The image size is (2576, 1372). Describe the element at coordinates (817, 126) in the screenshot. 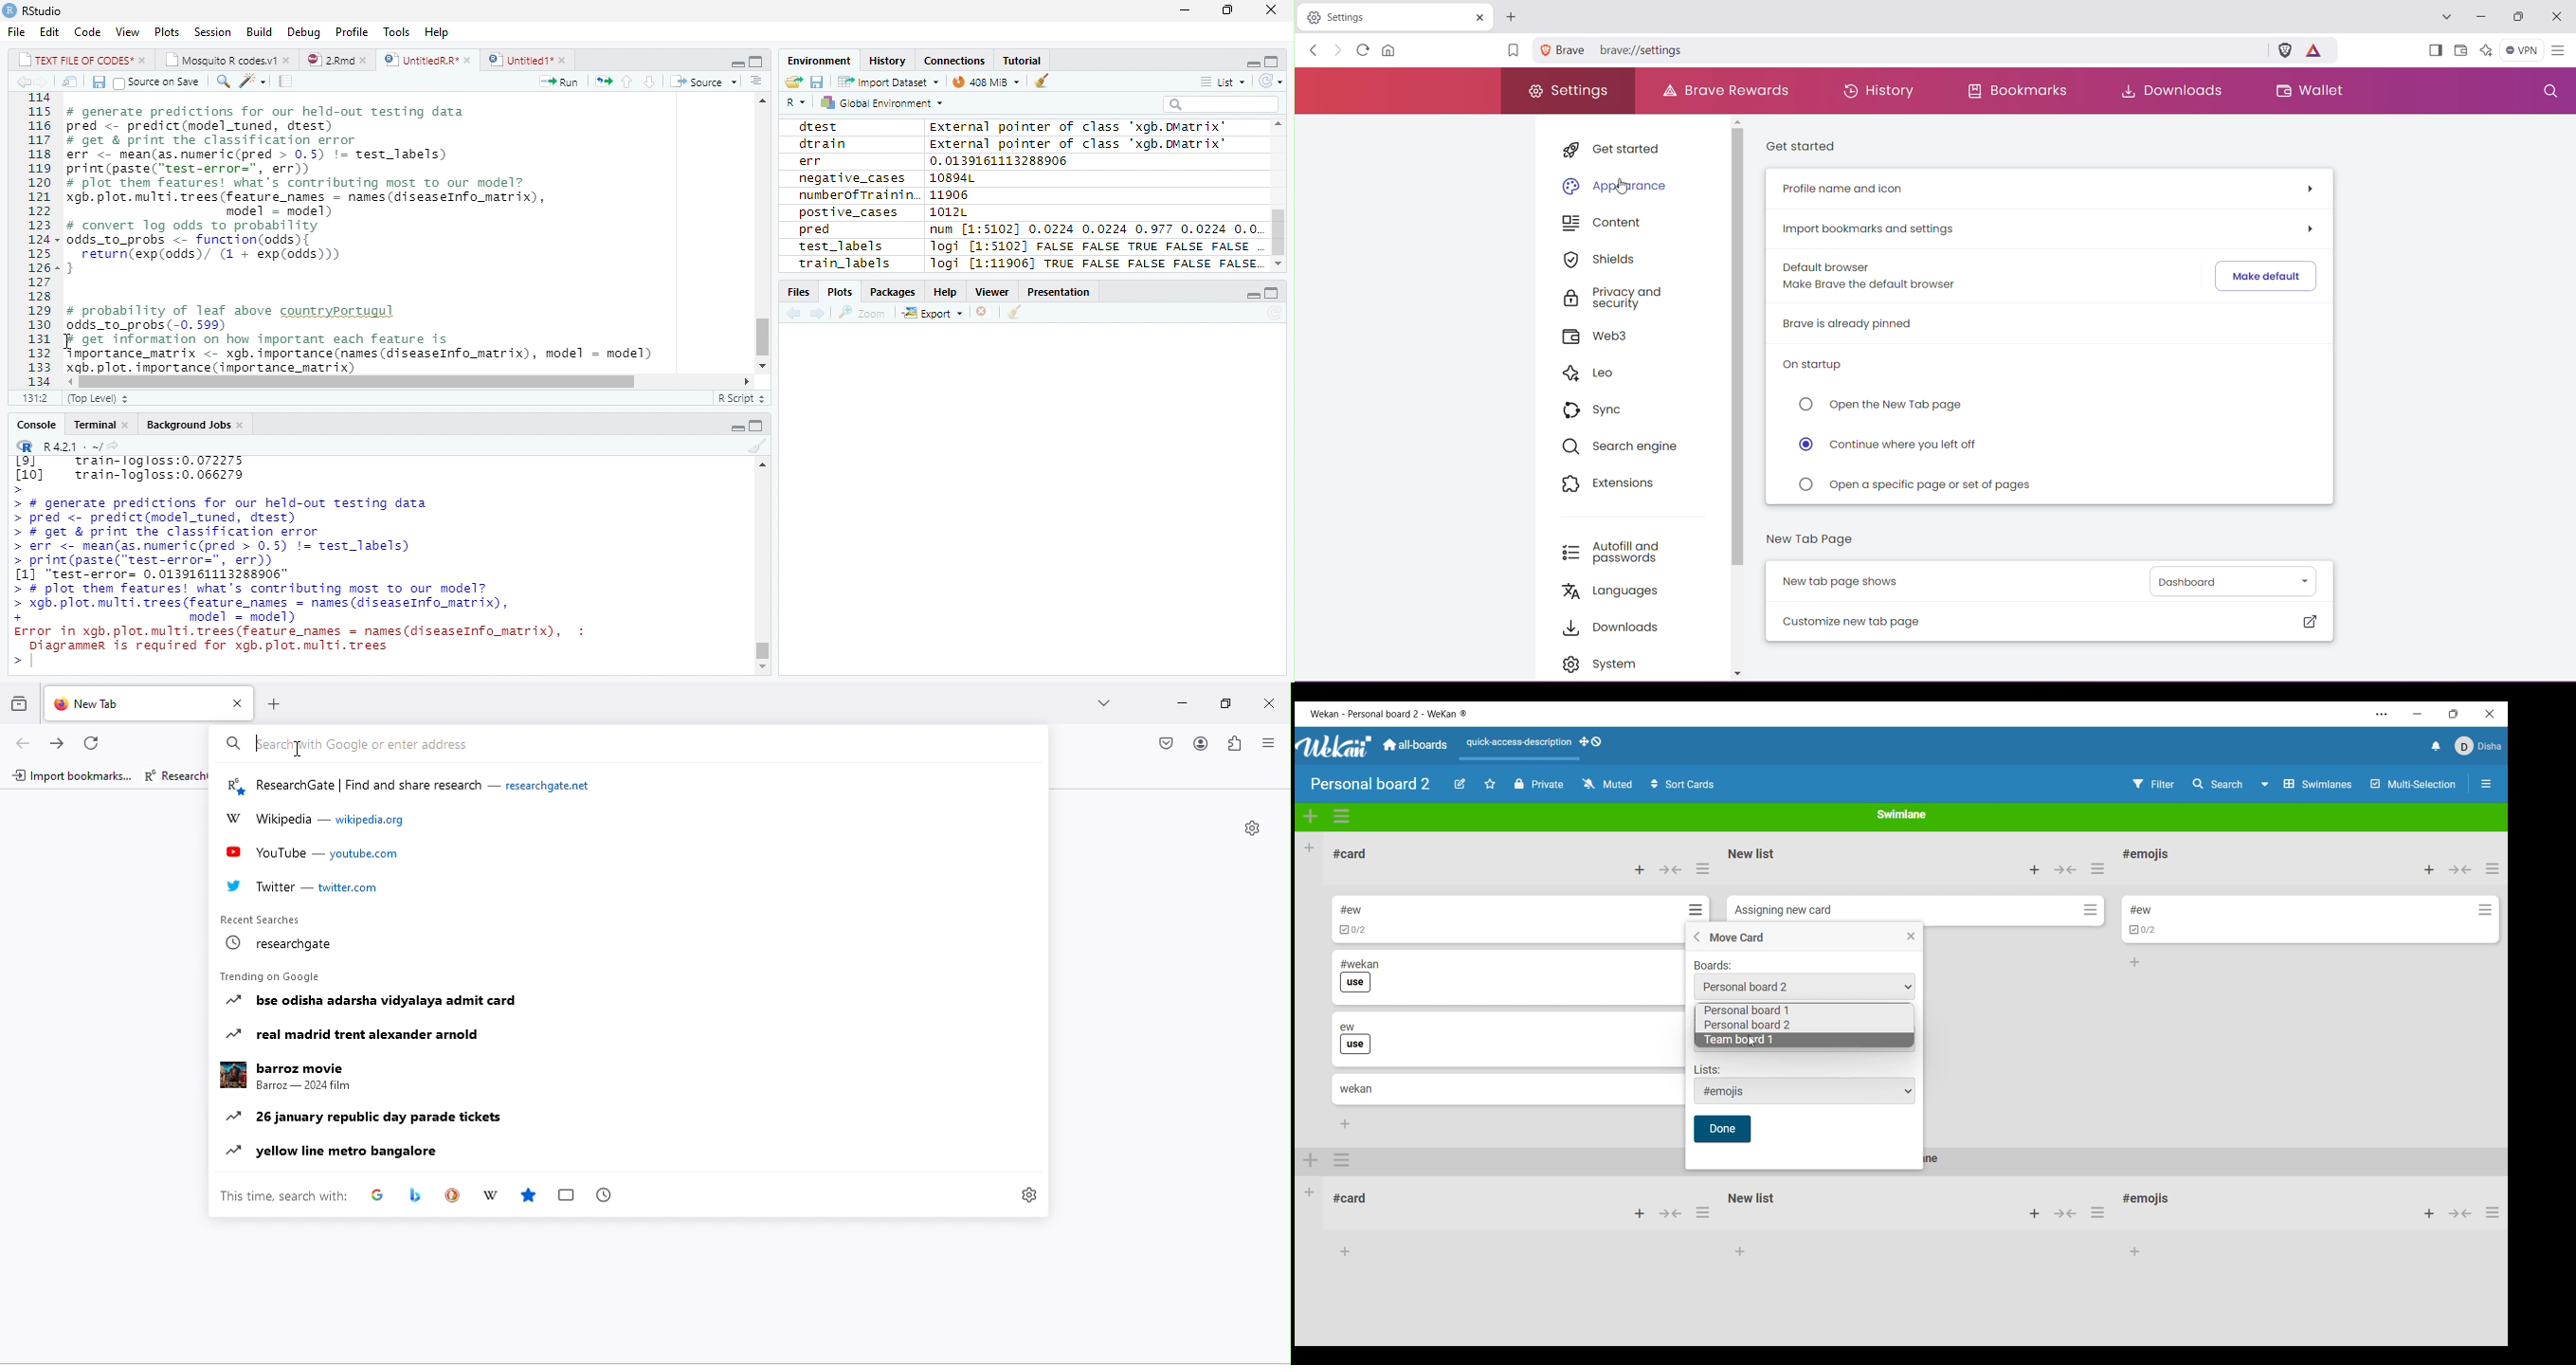

I see `dtest` at that location.